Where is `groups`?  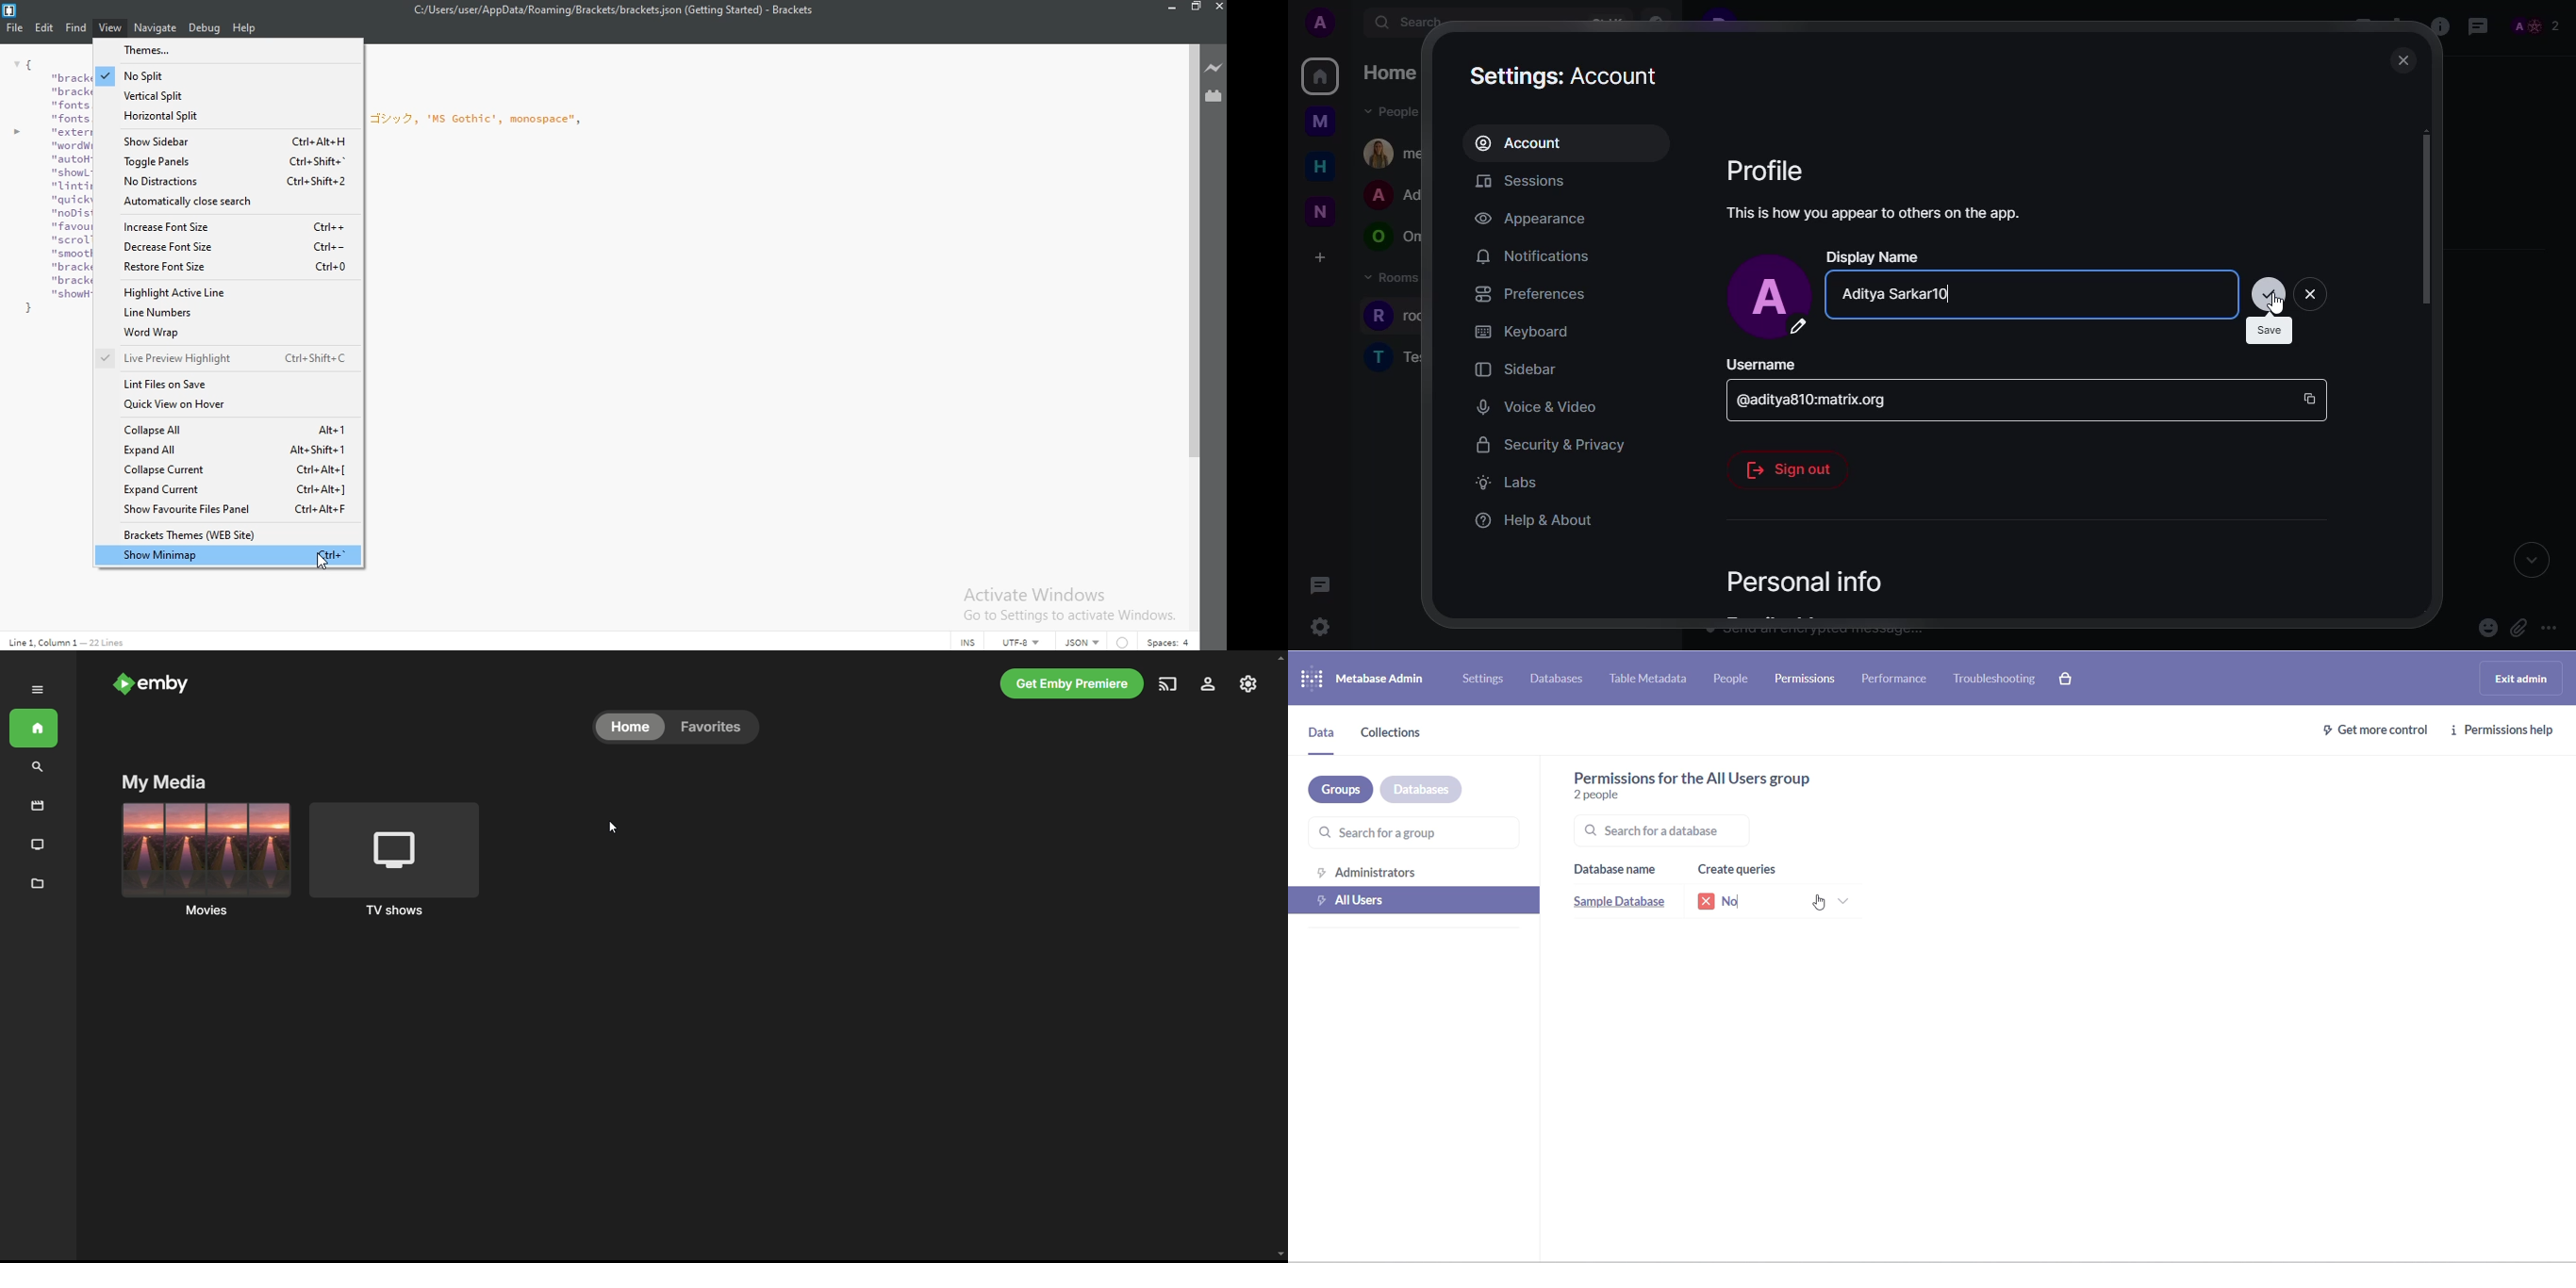
groups is located at coordinates (1336, 791).